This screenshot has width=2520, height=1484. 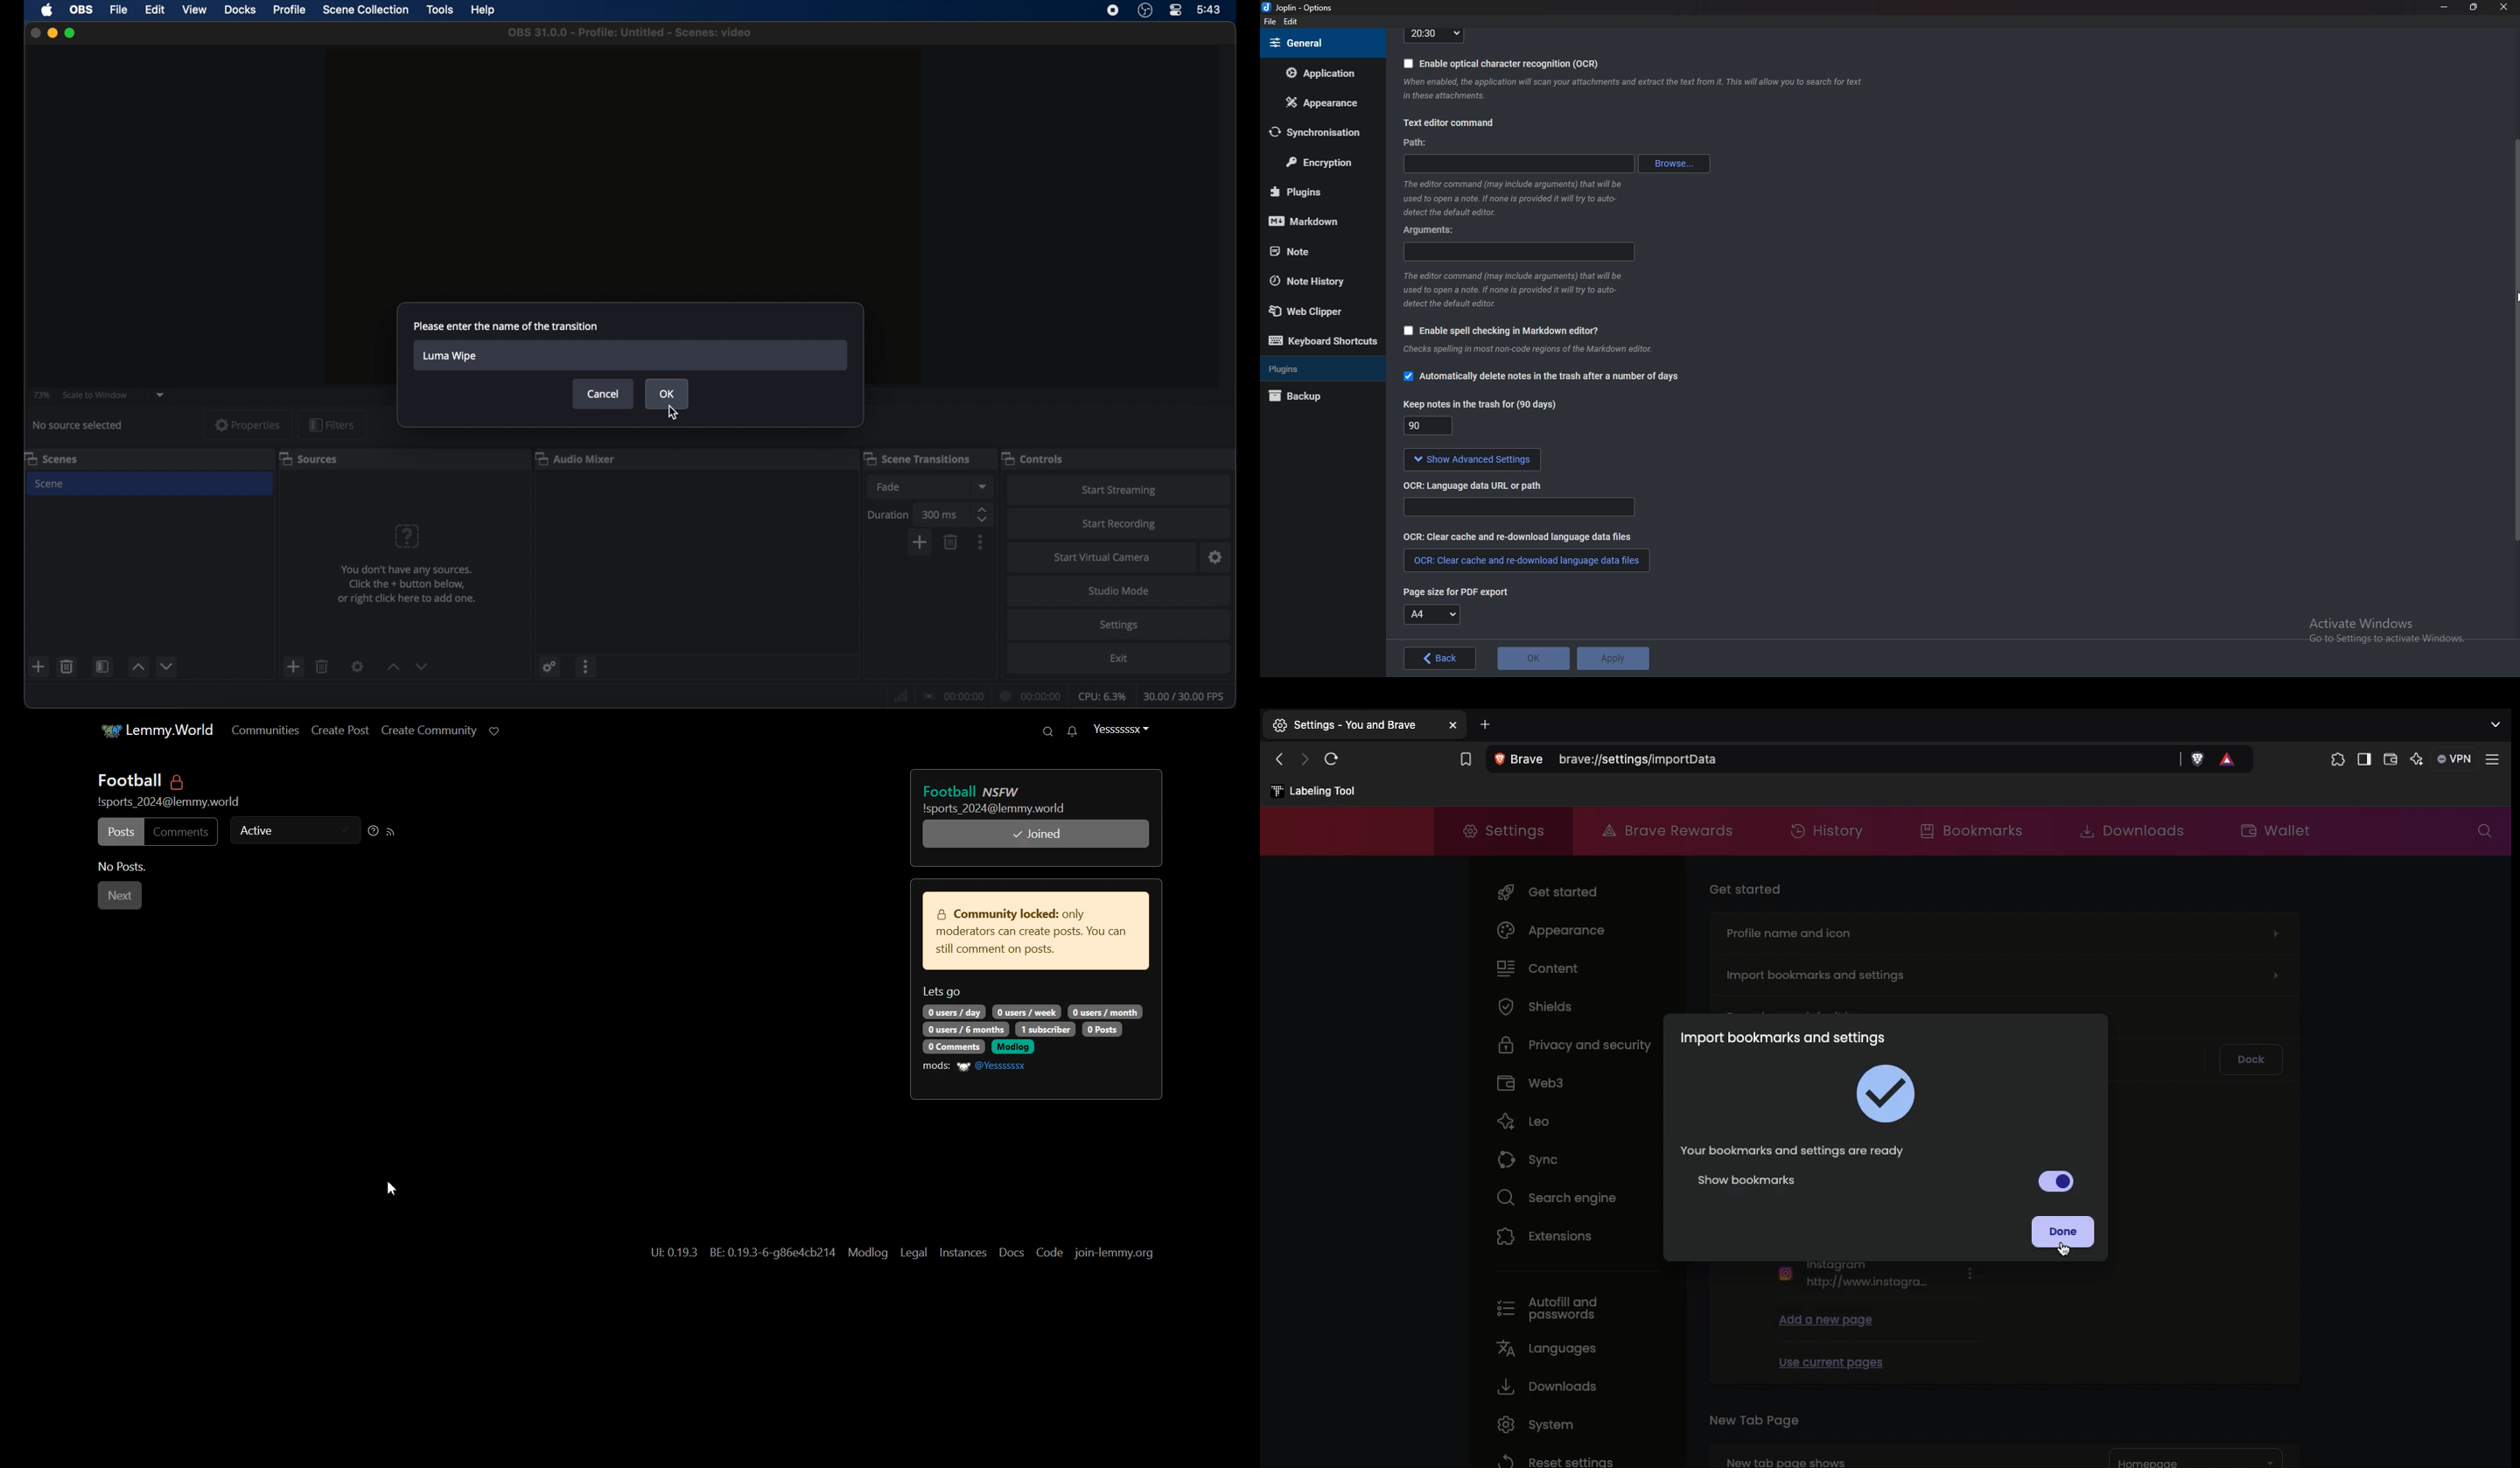 What do you see at coordinates (1534, 659) in the screenshot?
I see `ok` at bounding box center [1534, 659].